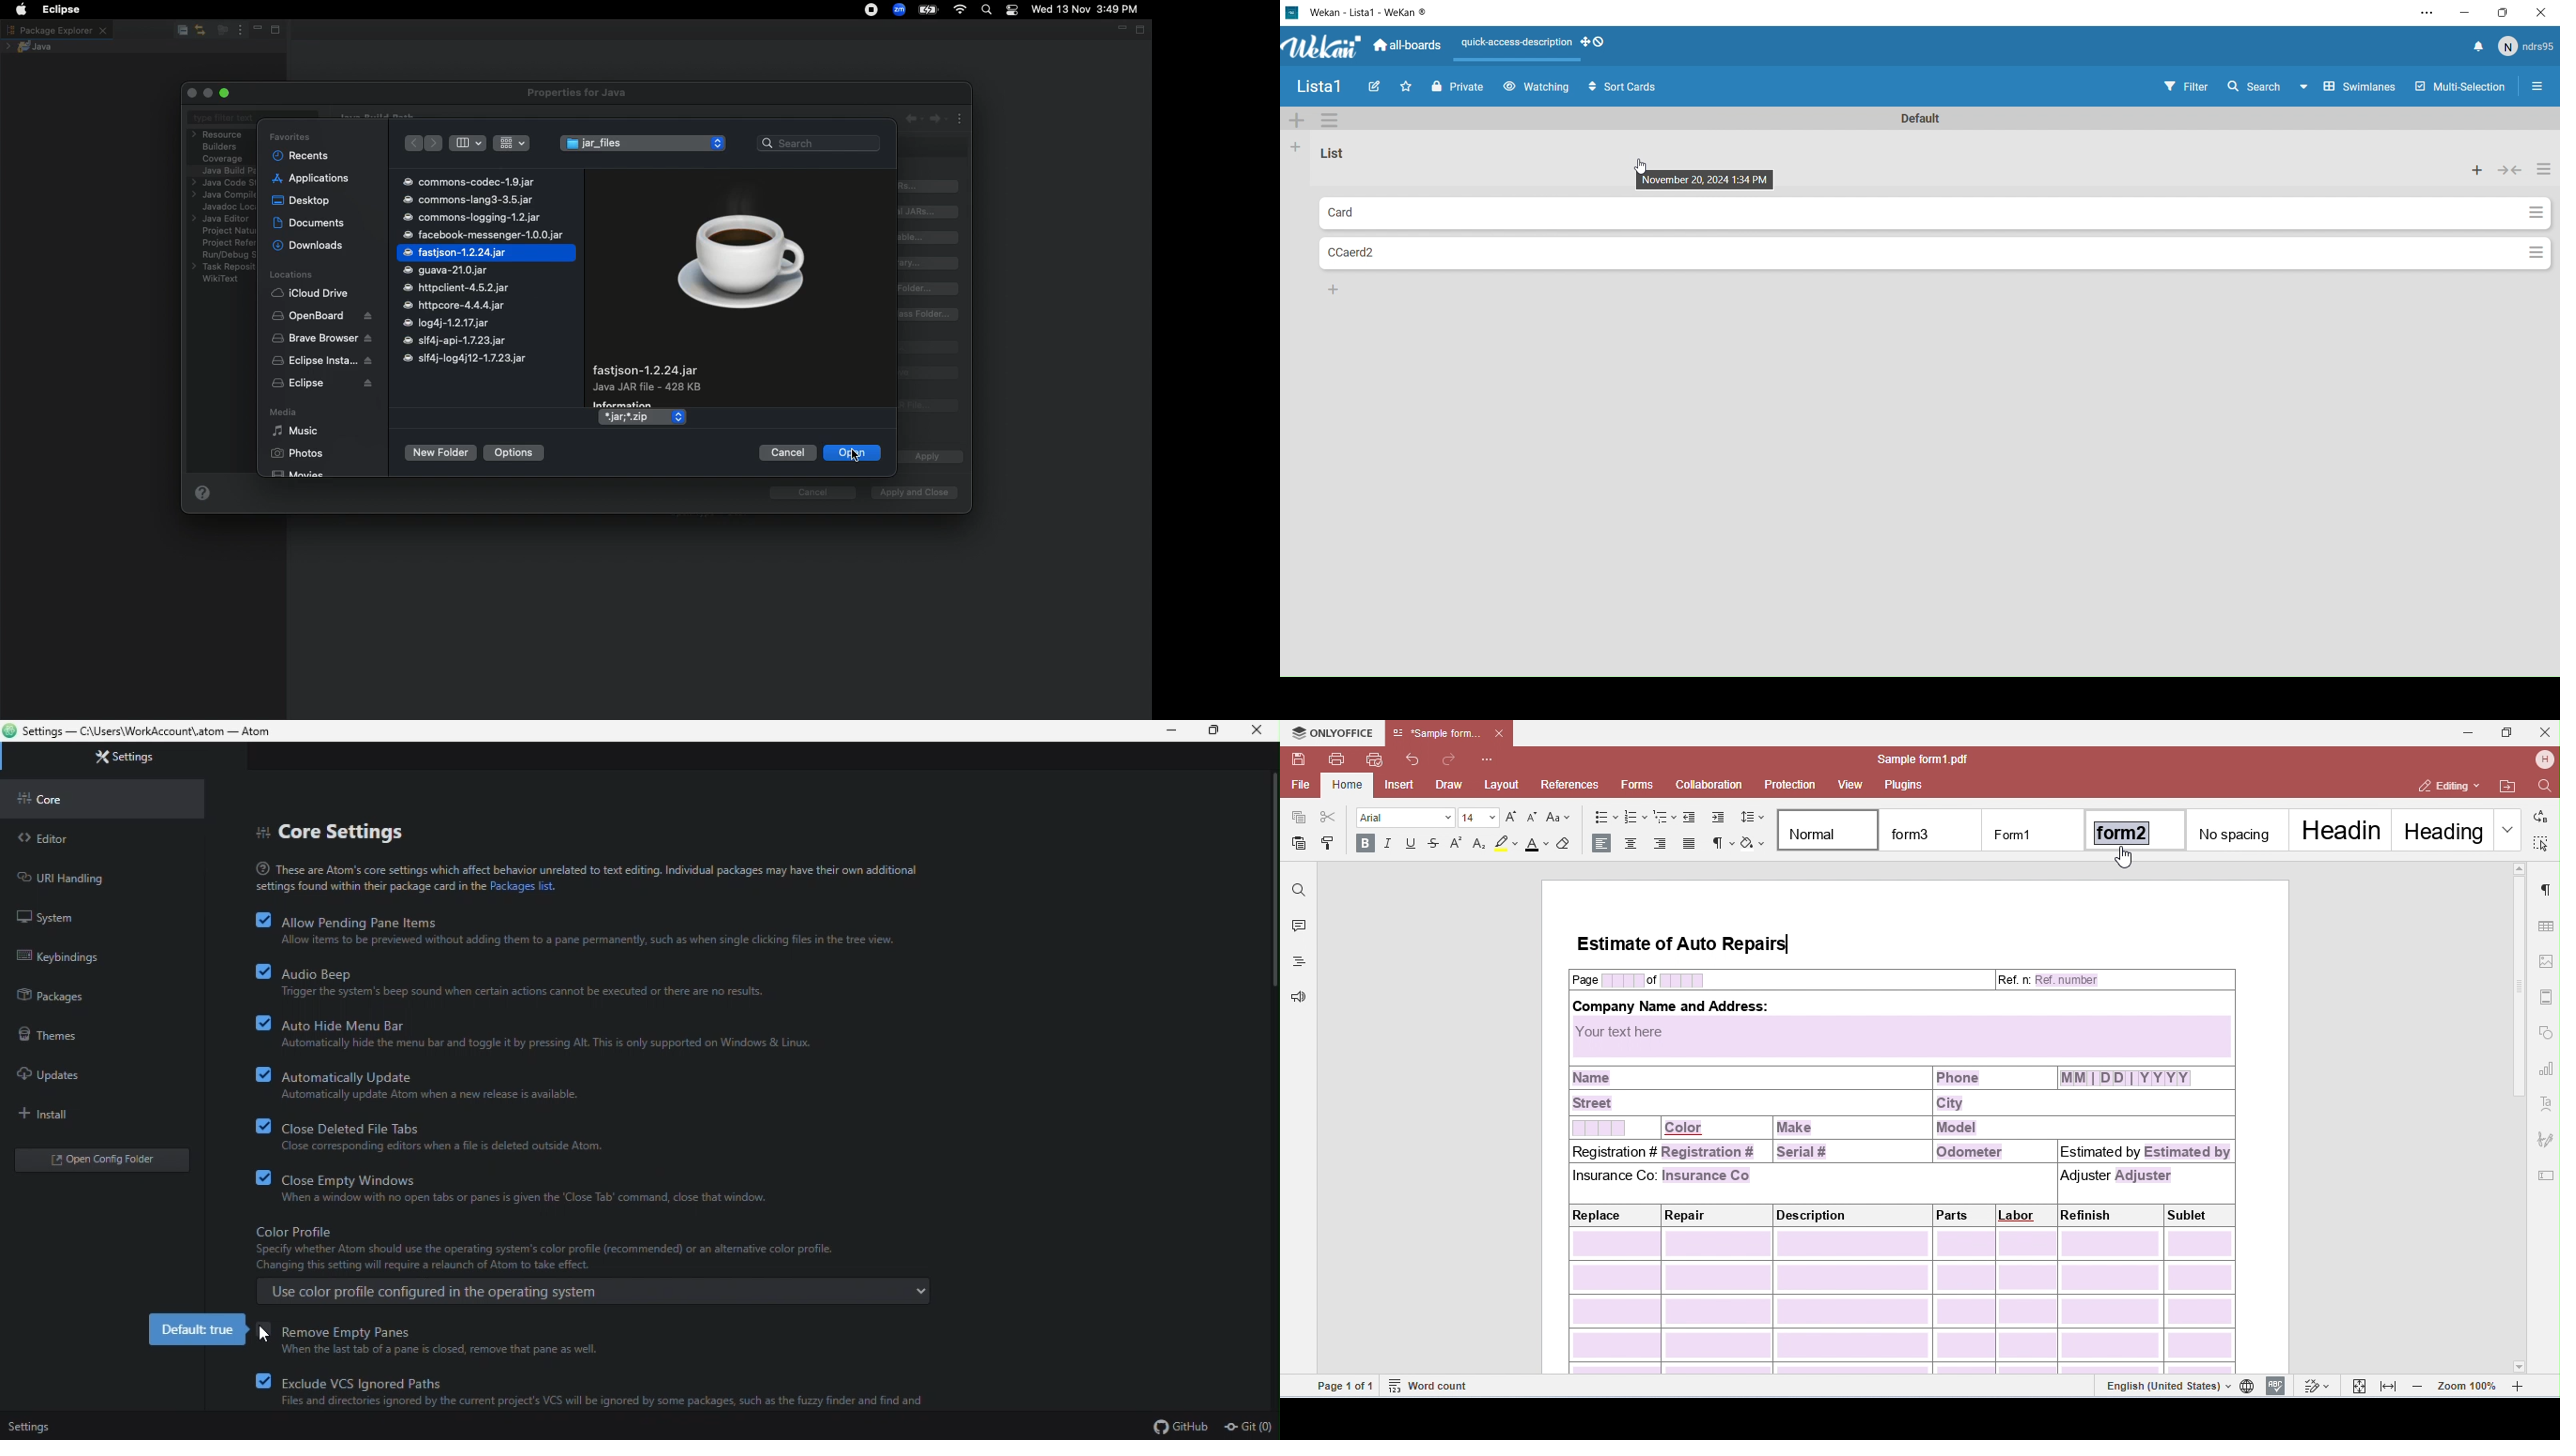 The height and width of the screenshot is (1456, 2576). I want to click on URL handling, so click(88, 878).